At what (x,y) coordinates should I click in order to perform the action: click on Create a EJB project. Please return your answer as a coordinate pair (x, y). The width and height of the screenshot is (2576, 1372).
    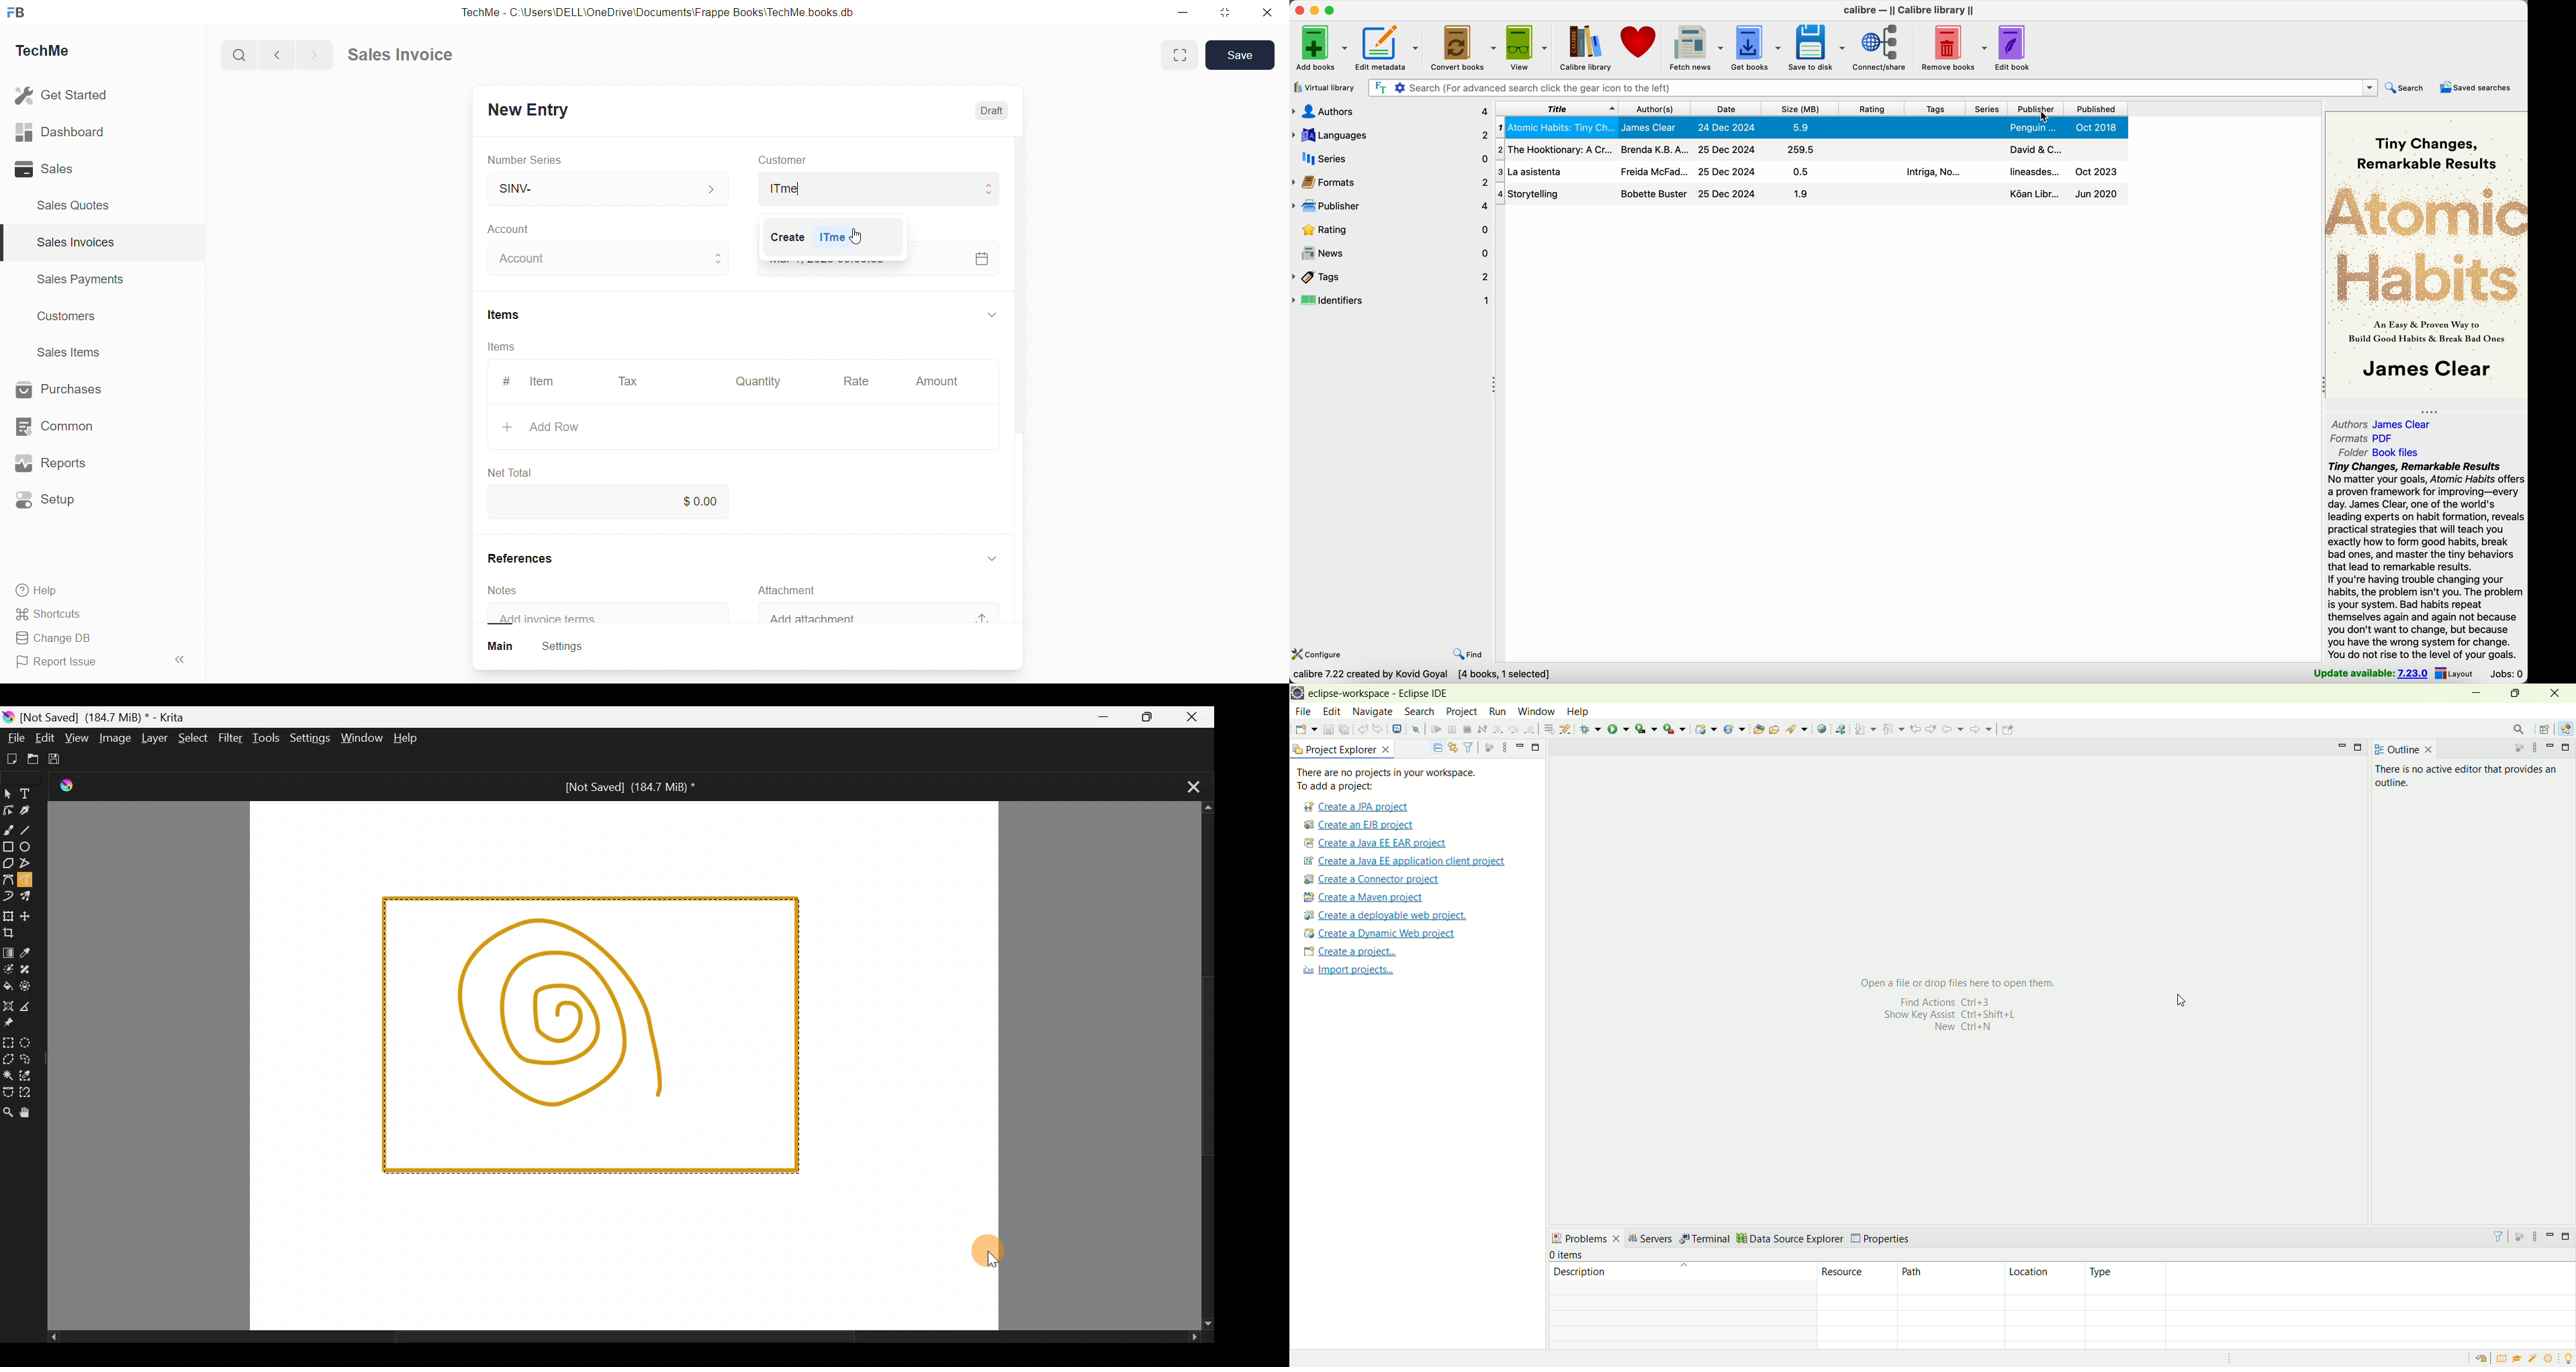
    Looking at the image, I should click on (1361, 826).